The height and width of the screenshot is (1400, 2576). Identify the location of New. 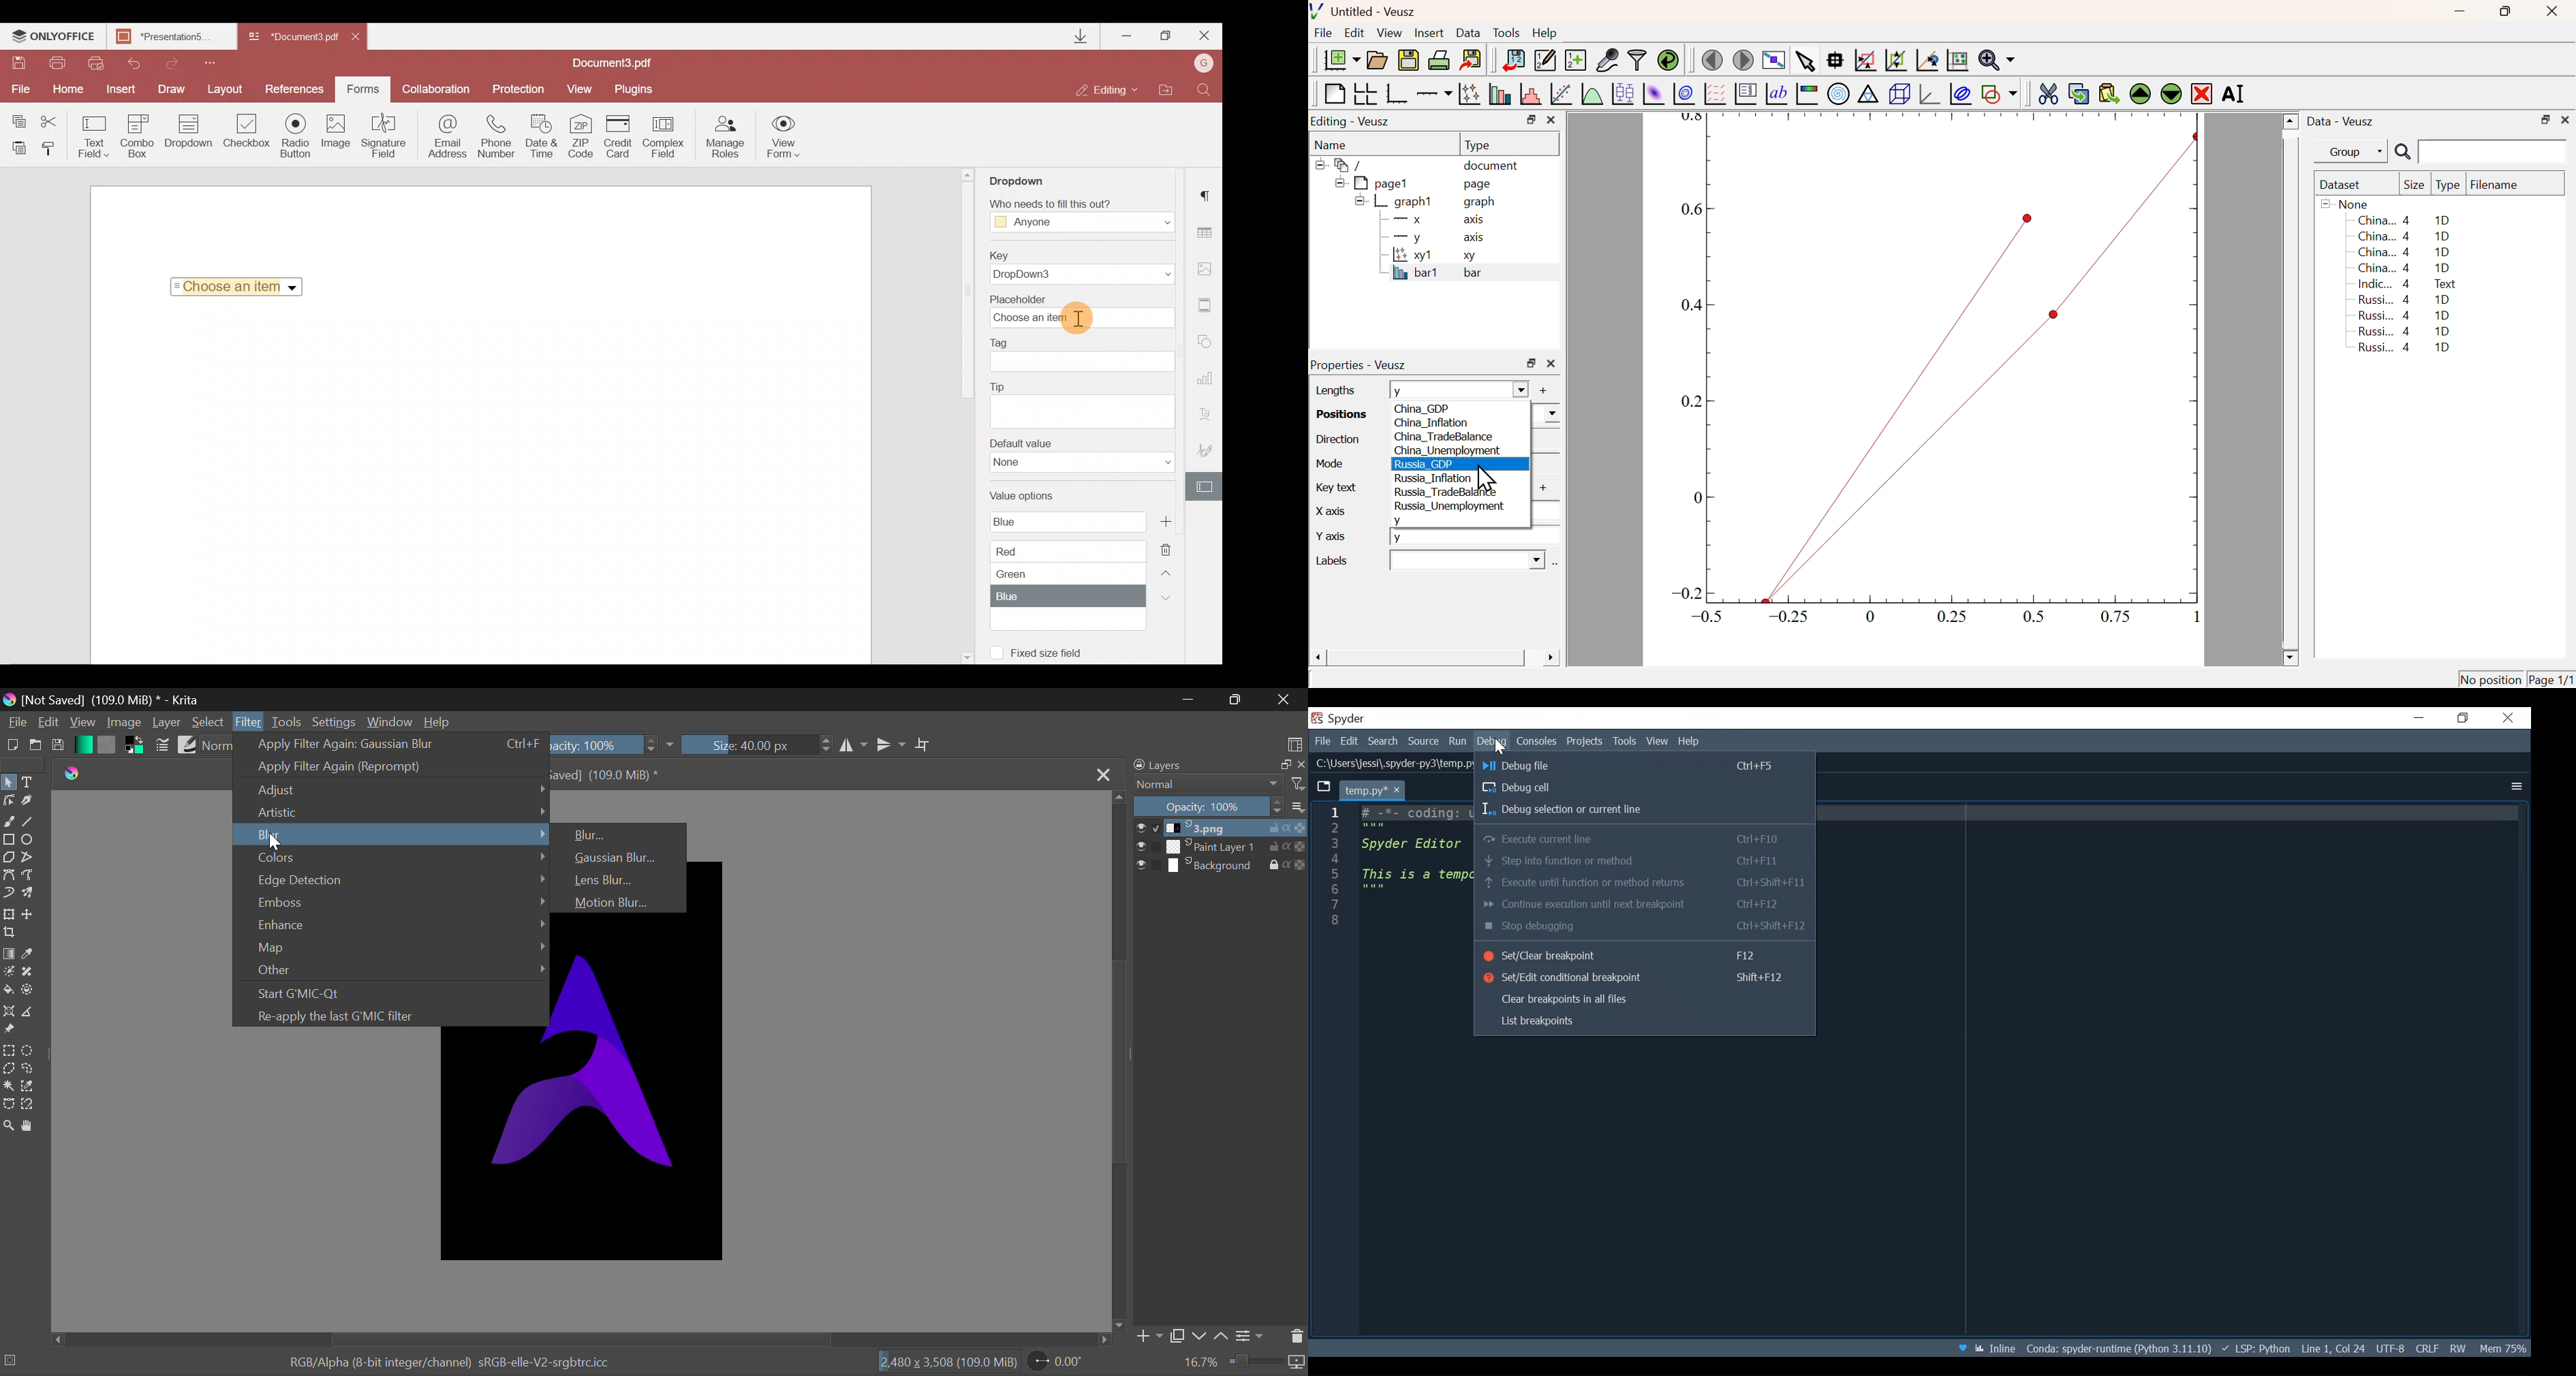
(12, 746).